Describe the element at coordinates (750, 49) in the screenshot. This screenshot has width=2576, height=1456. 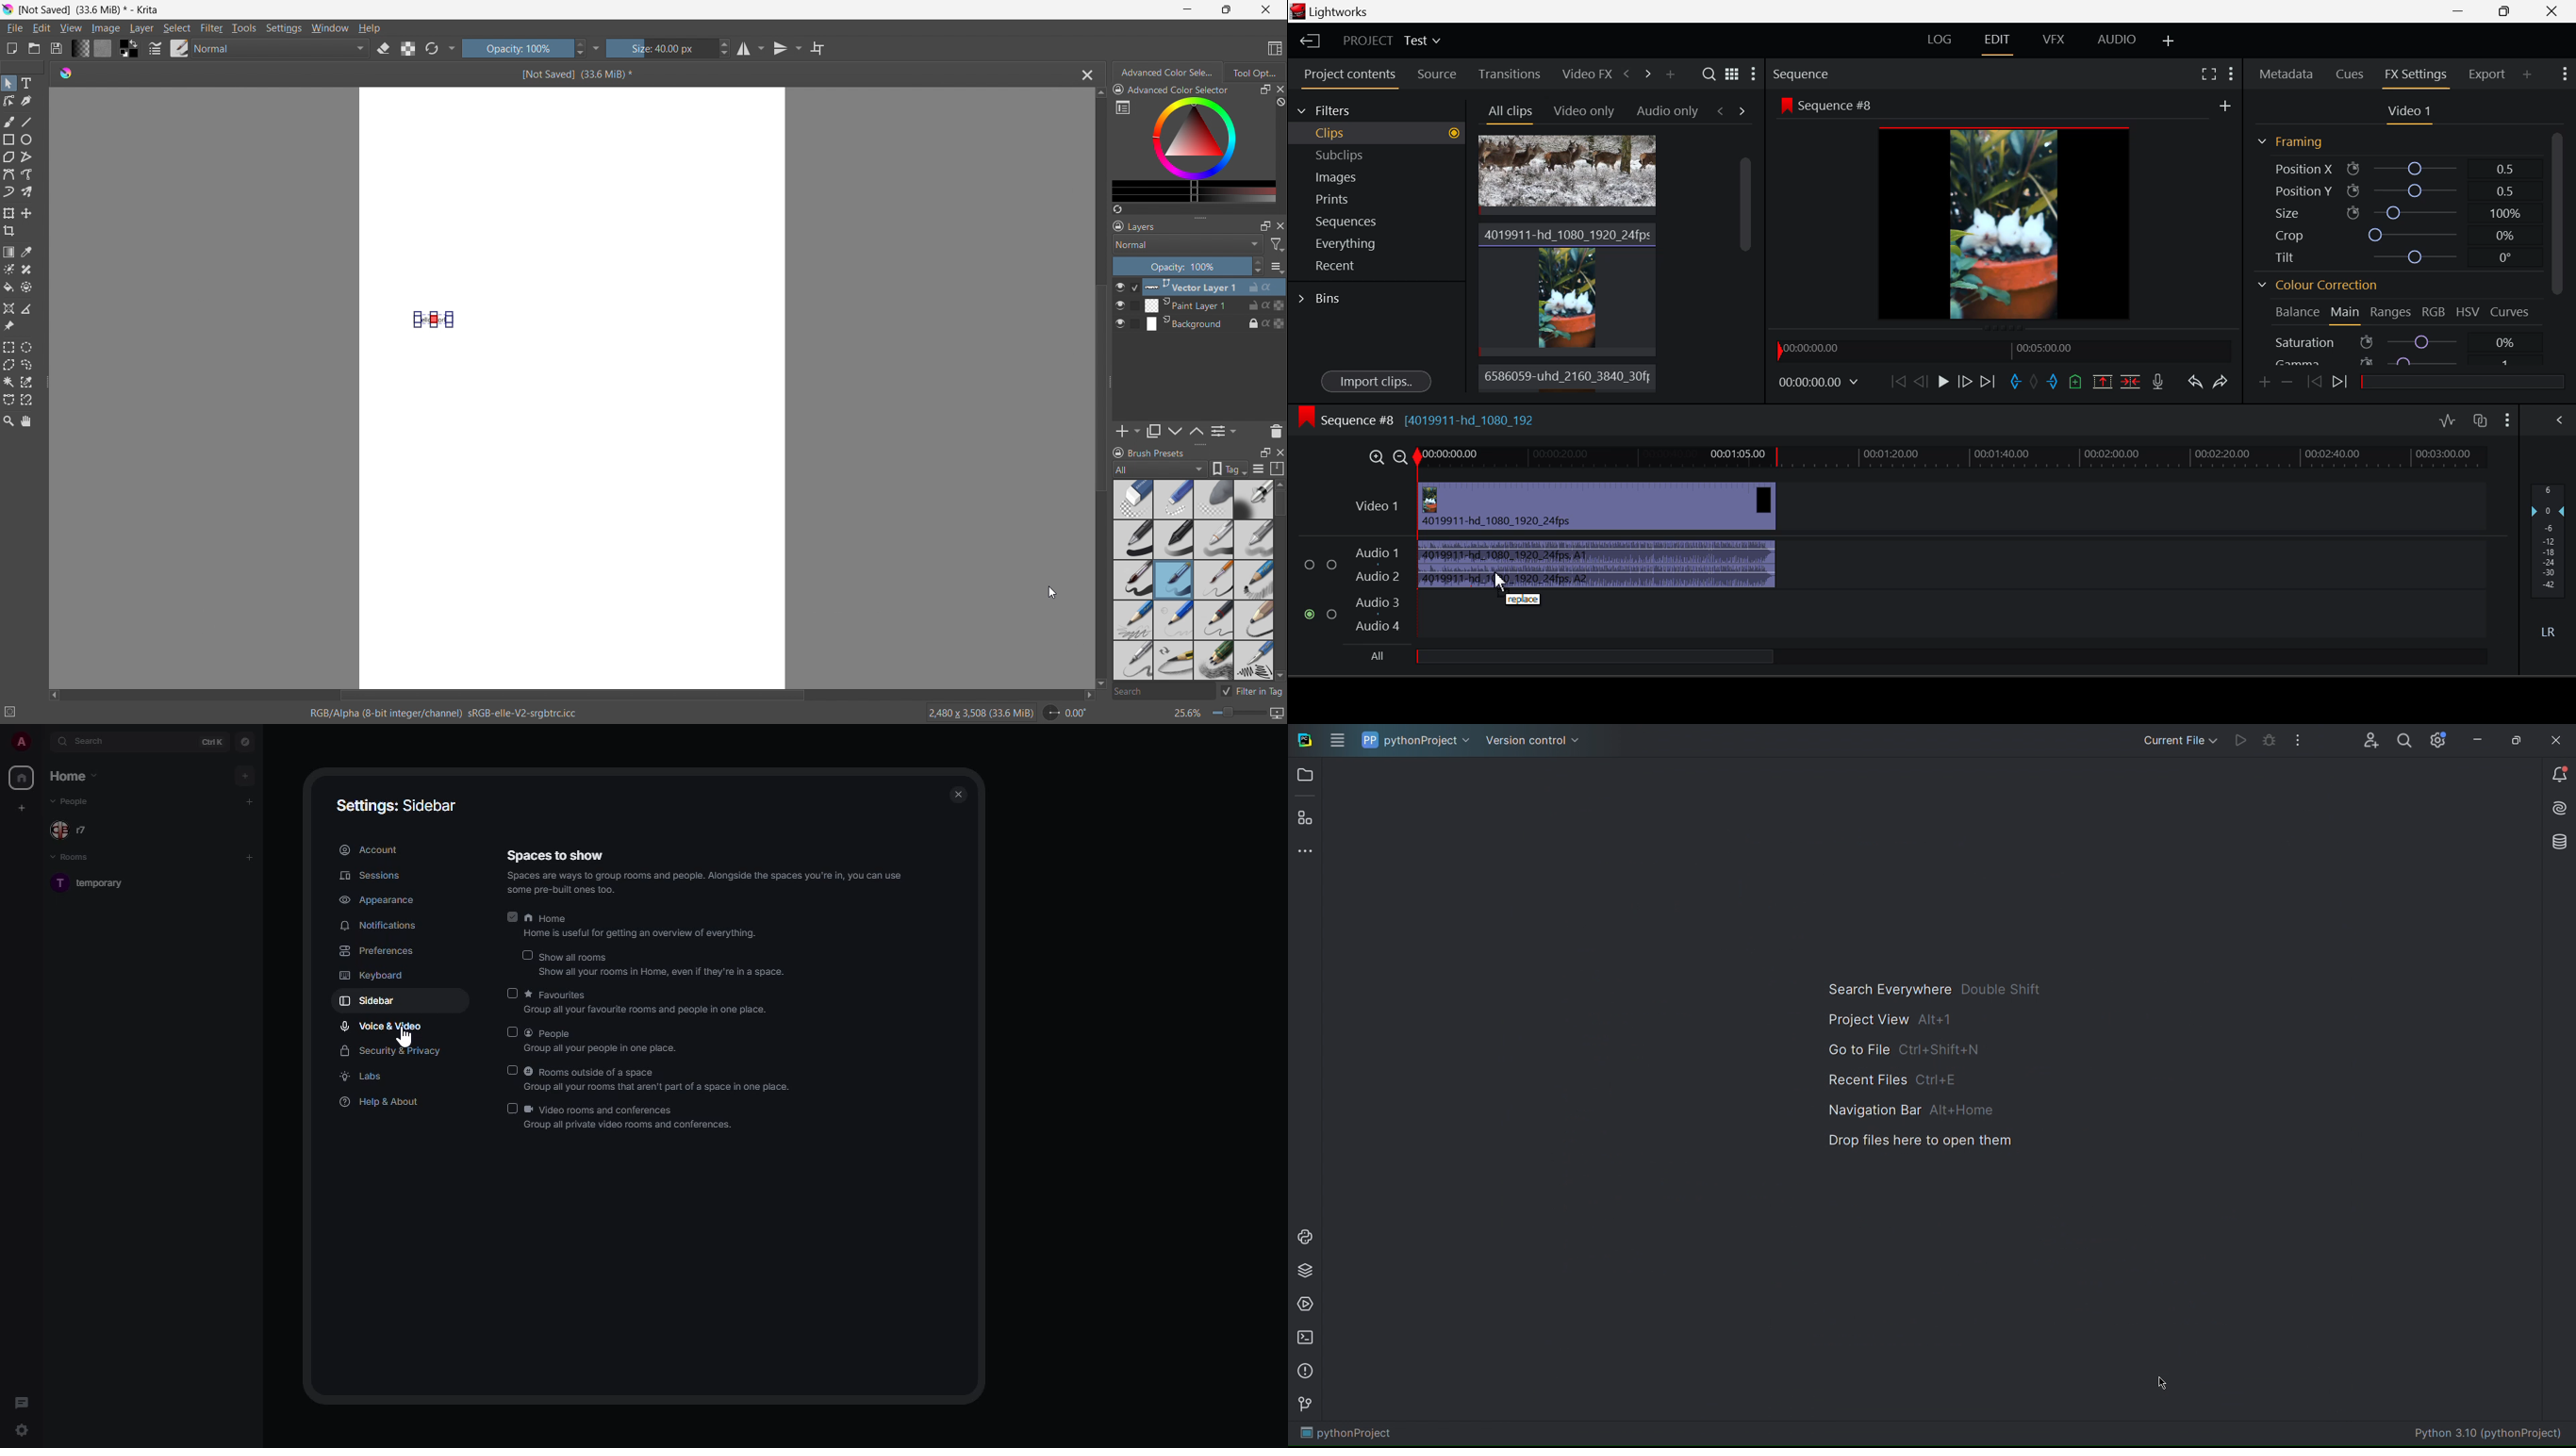
I see `horizontal mirror tool` at that location.